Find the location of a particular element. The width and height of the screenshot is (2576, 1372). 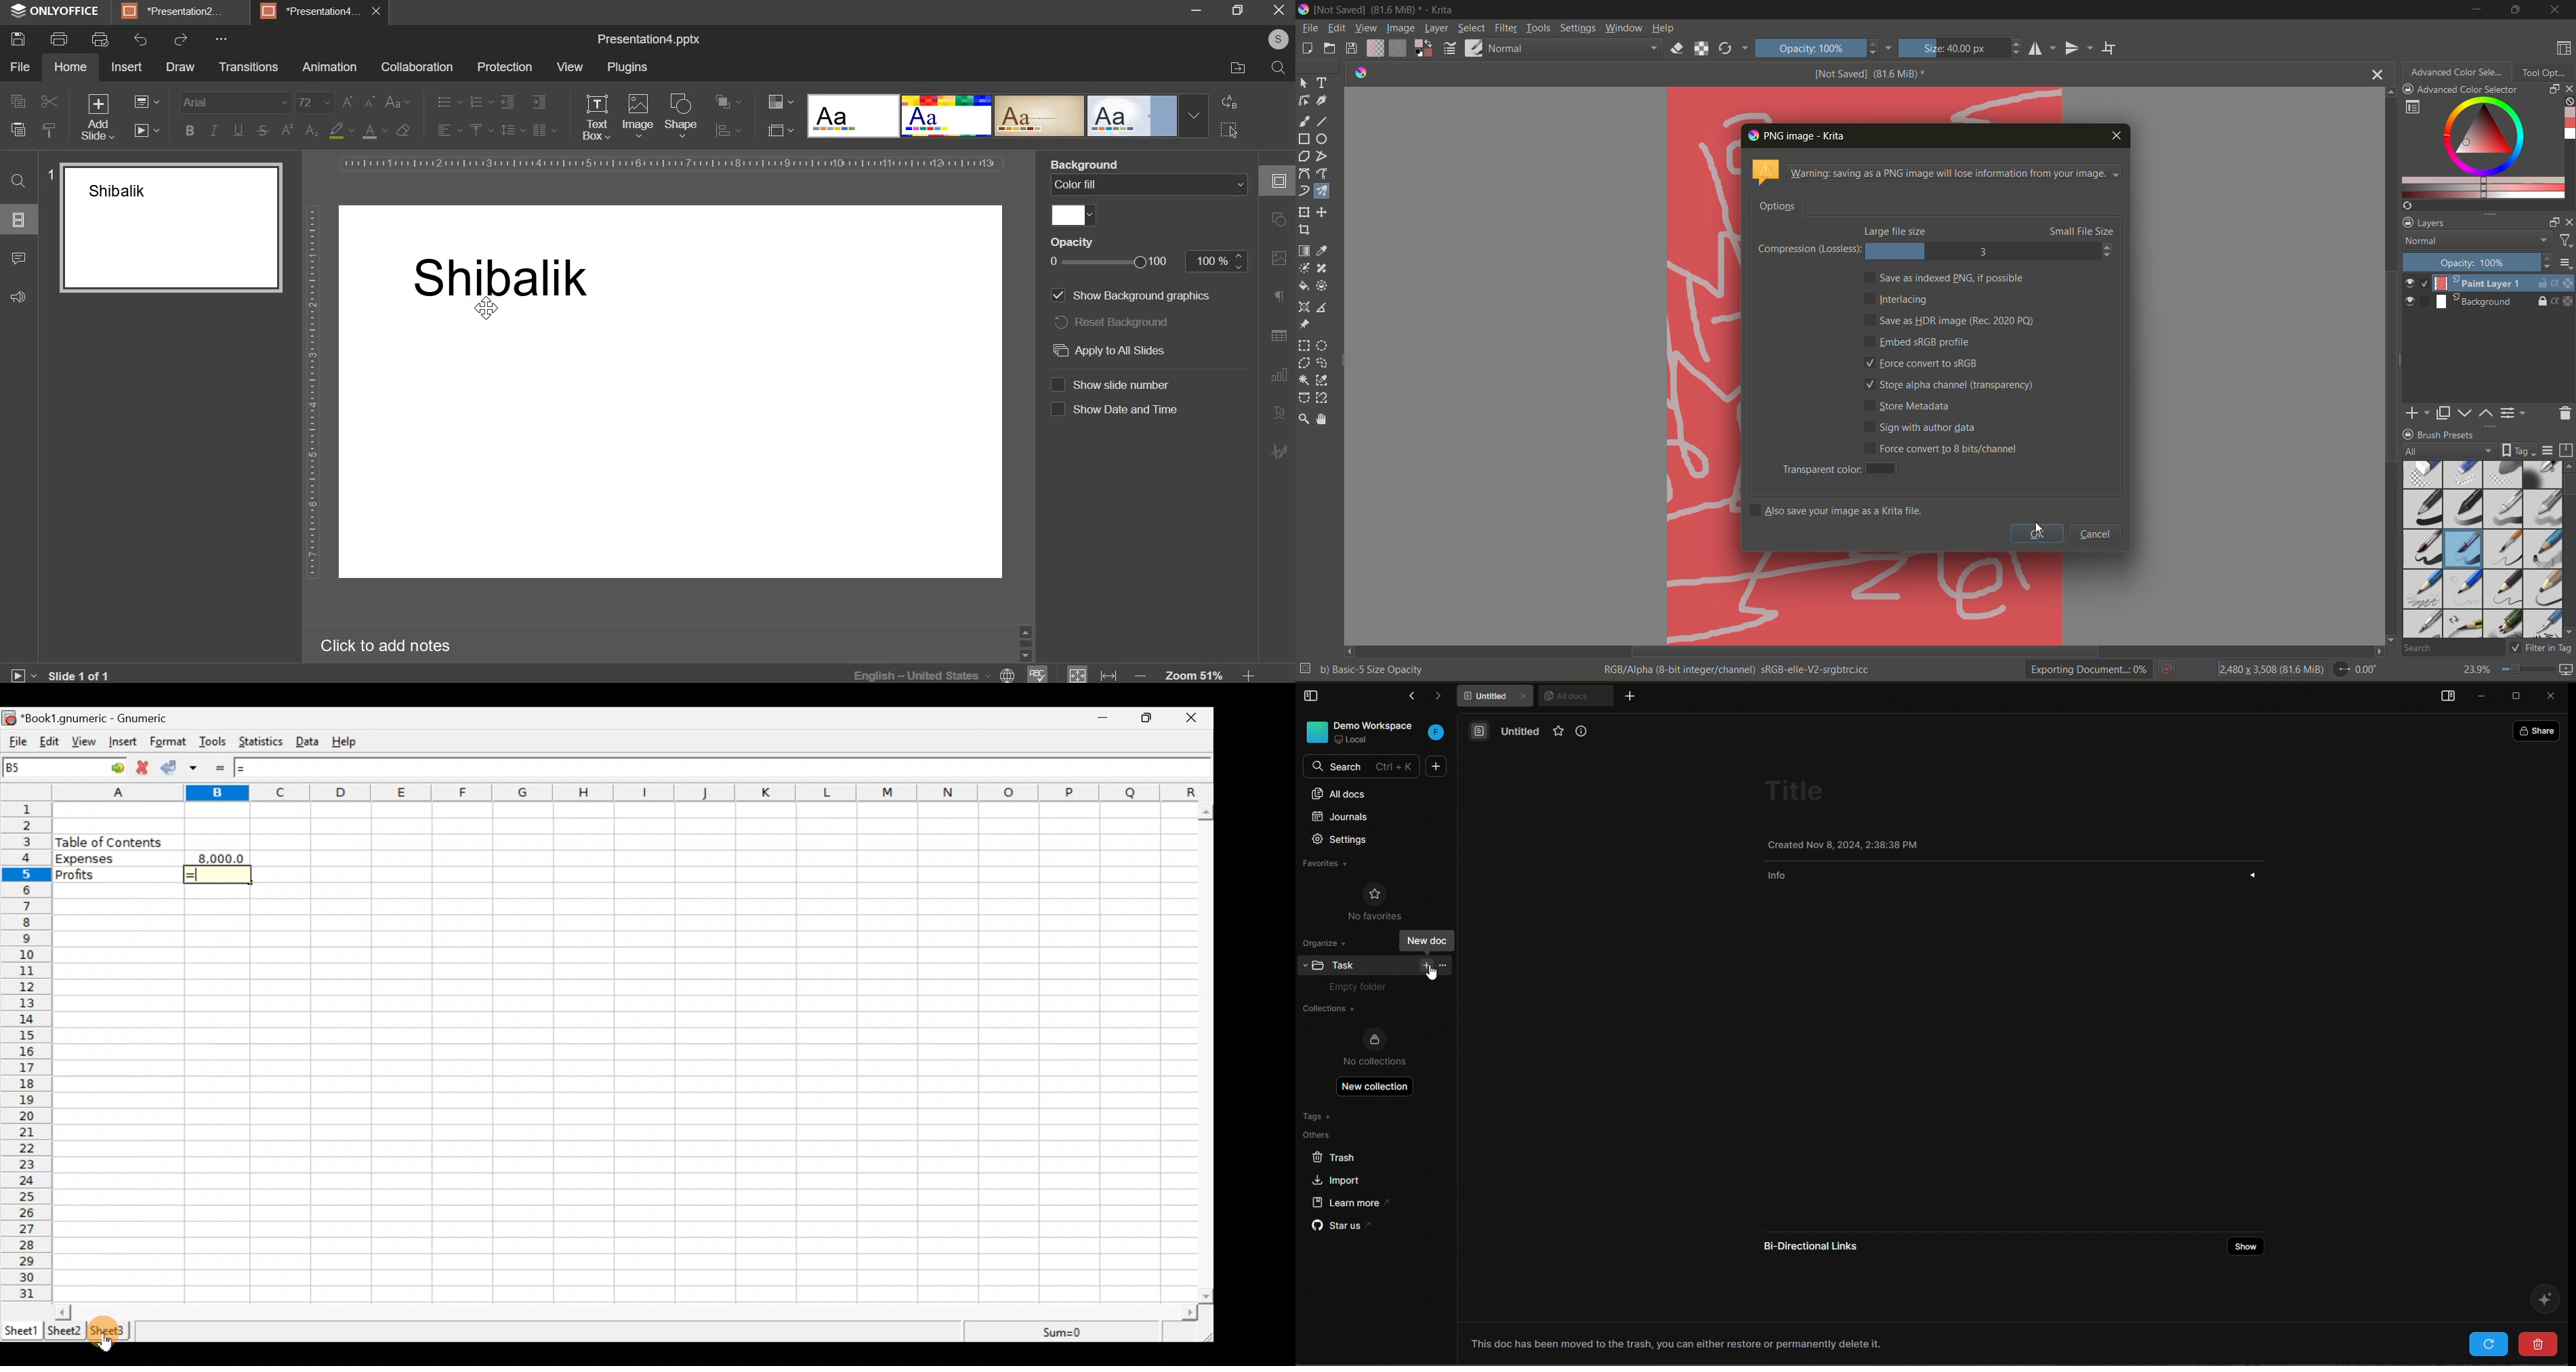

layer is located at coordinates (2489, 303).